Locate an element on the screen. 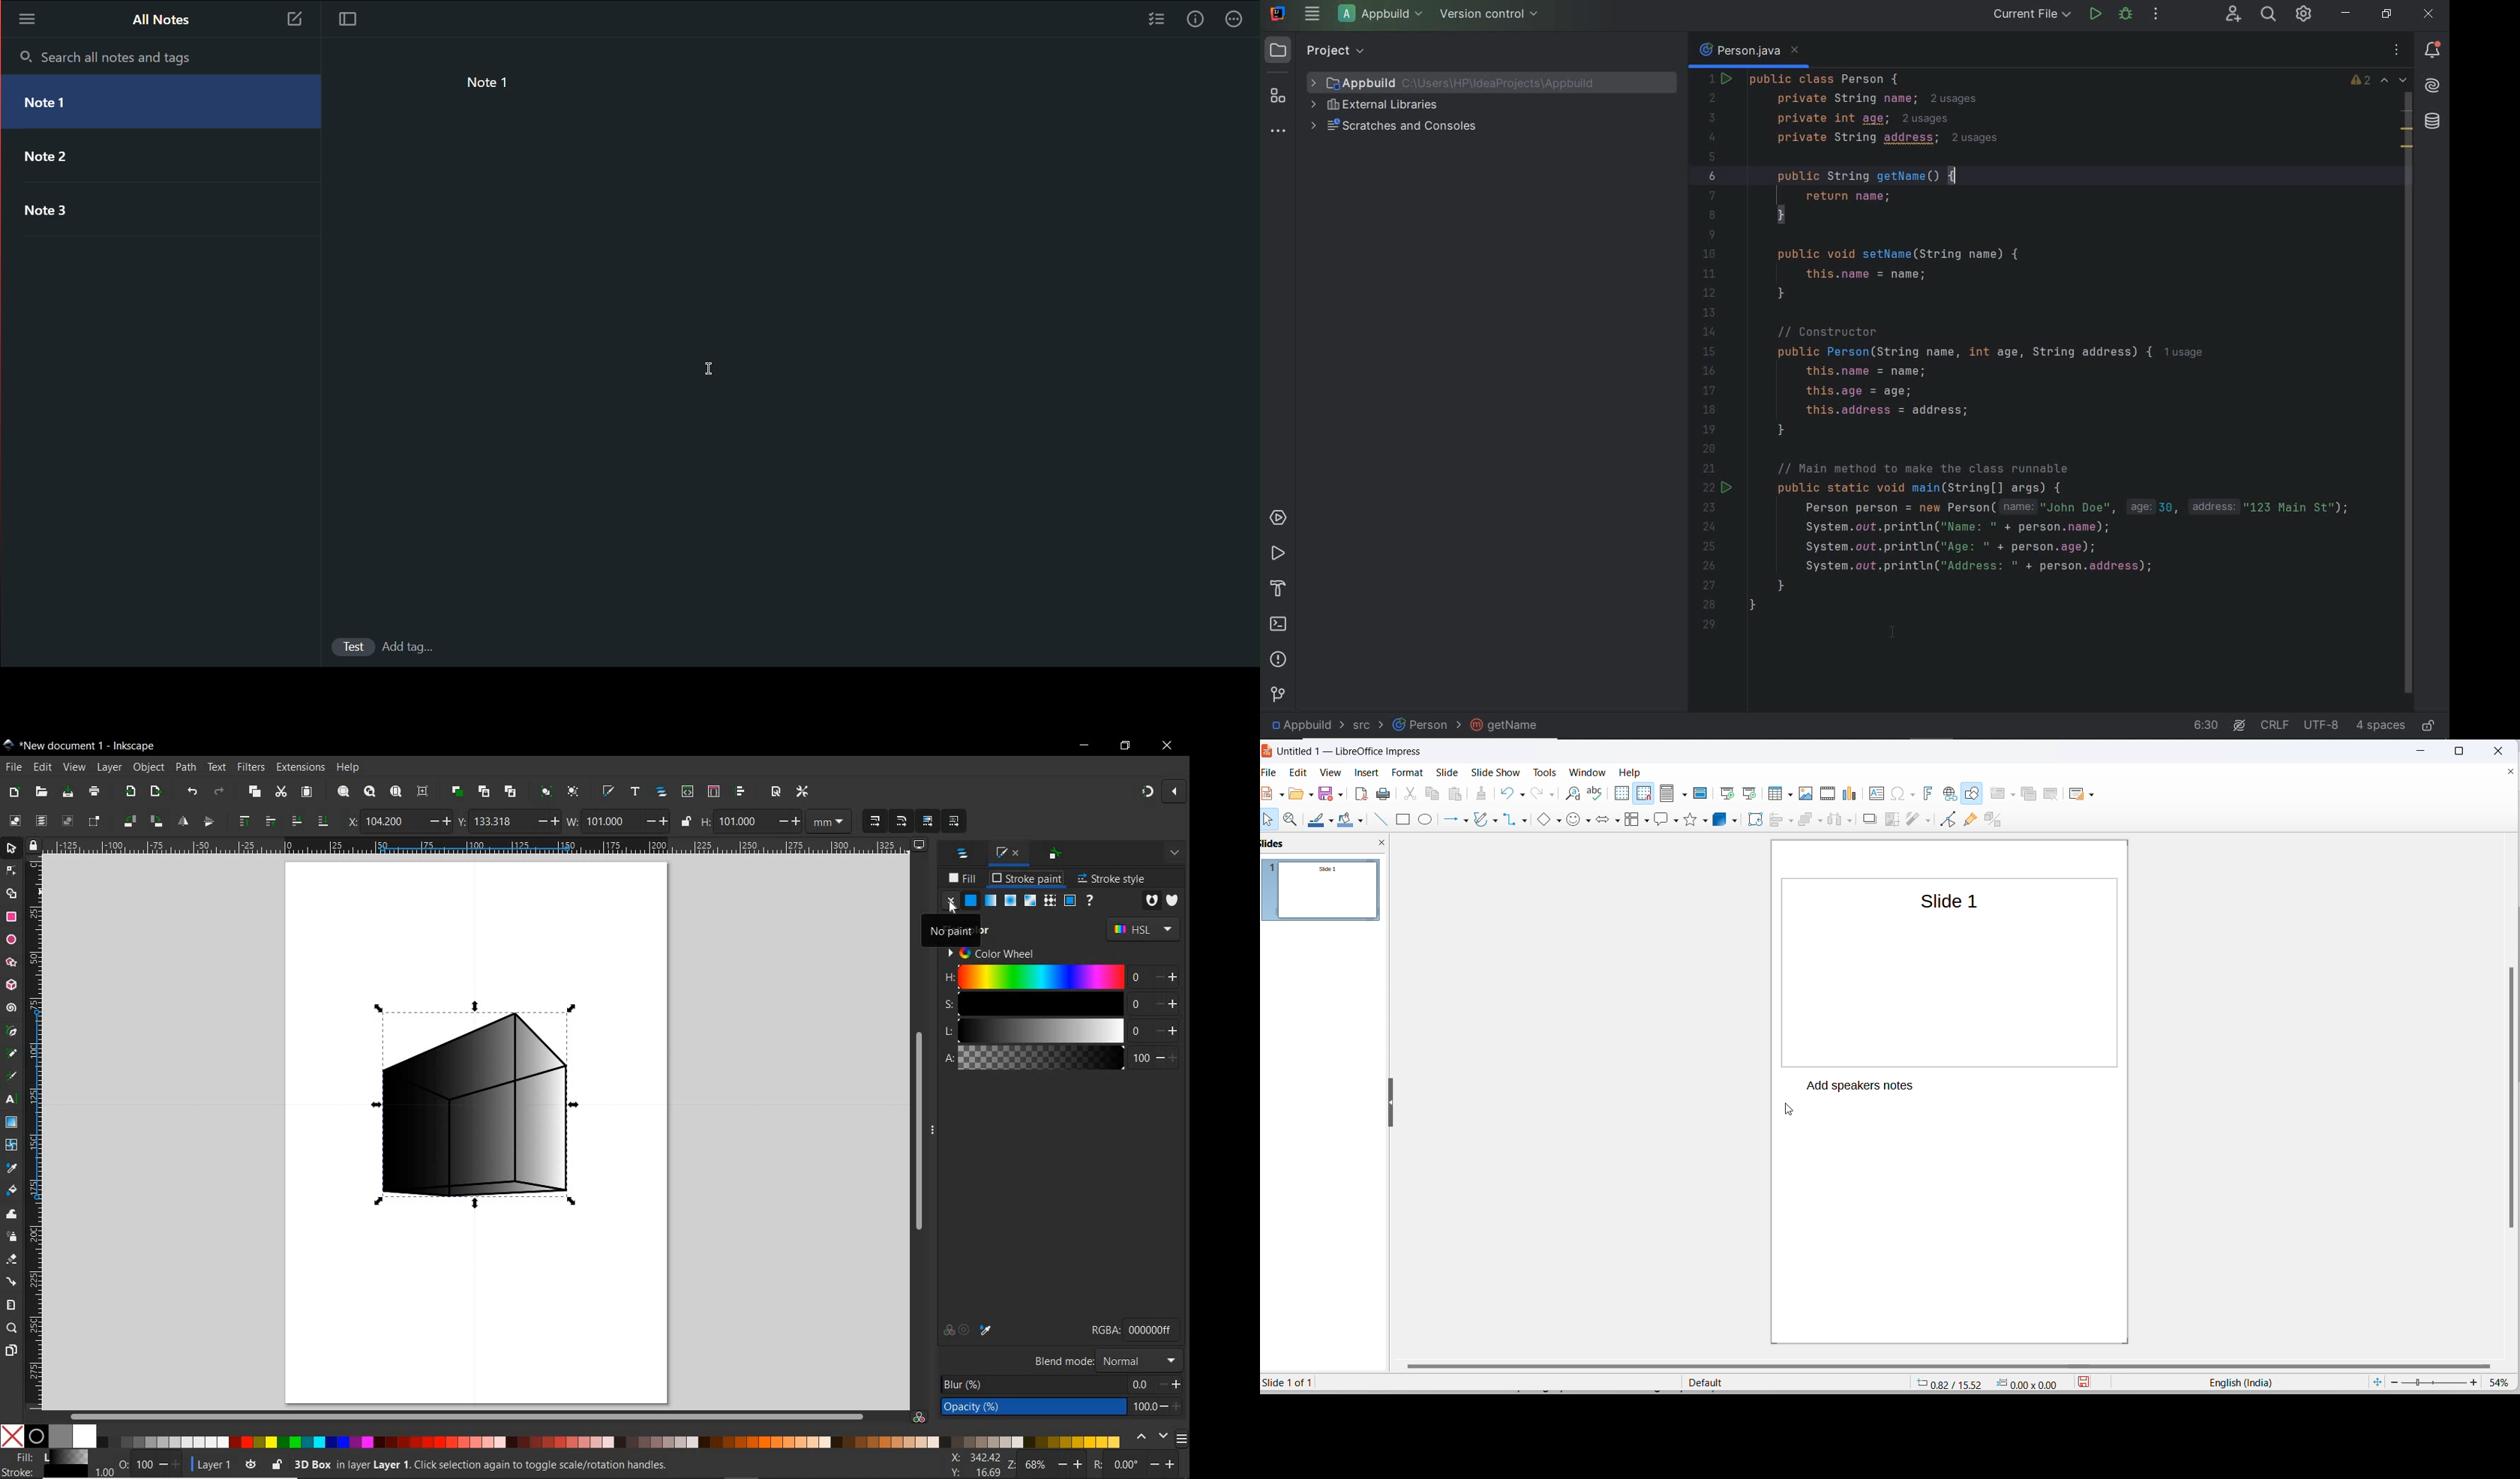  increase/decrease is located at coordinates (1171, 1385).